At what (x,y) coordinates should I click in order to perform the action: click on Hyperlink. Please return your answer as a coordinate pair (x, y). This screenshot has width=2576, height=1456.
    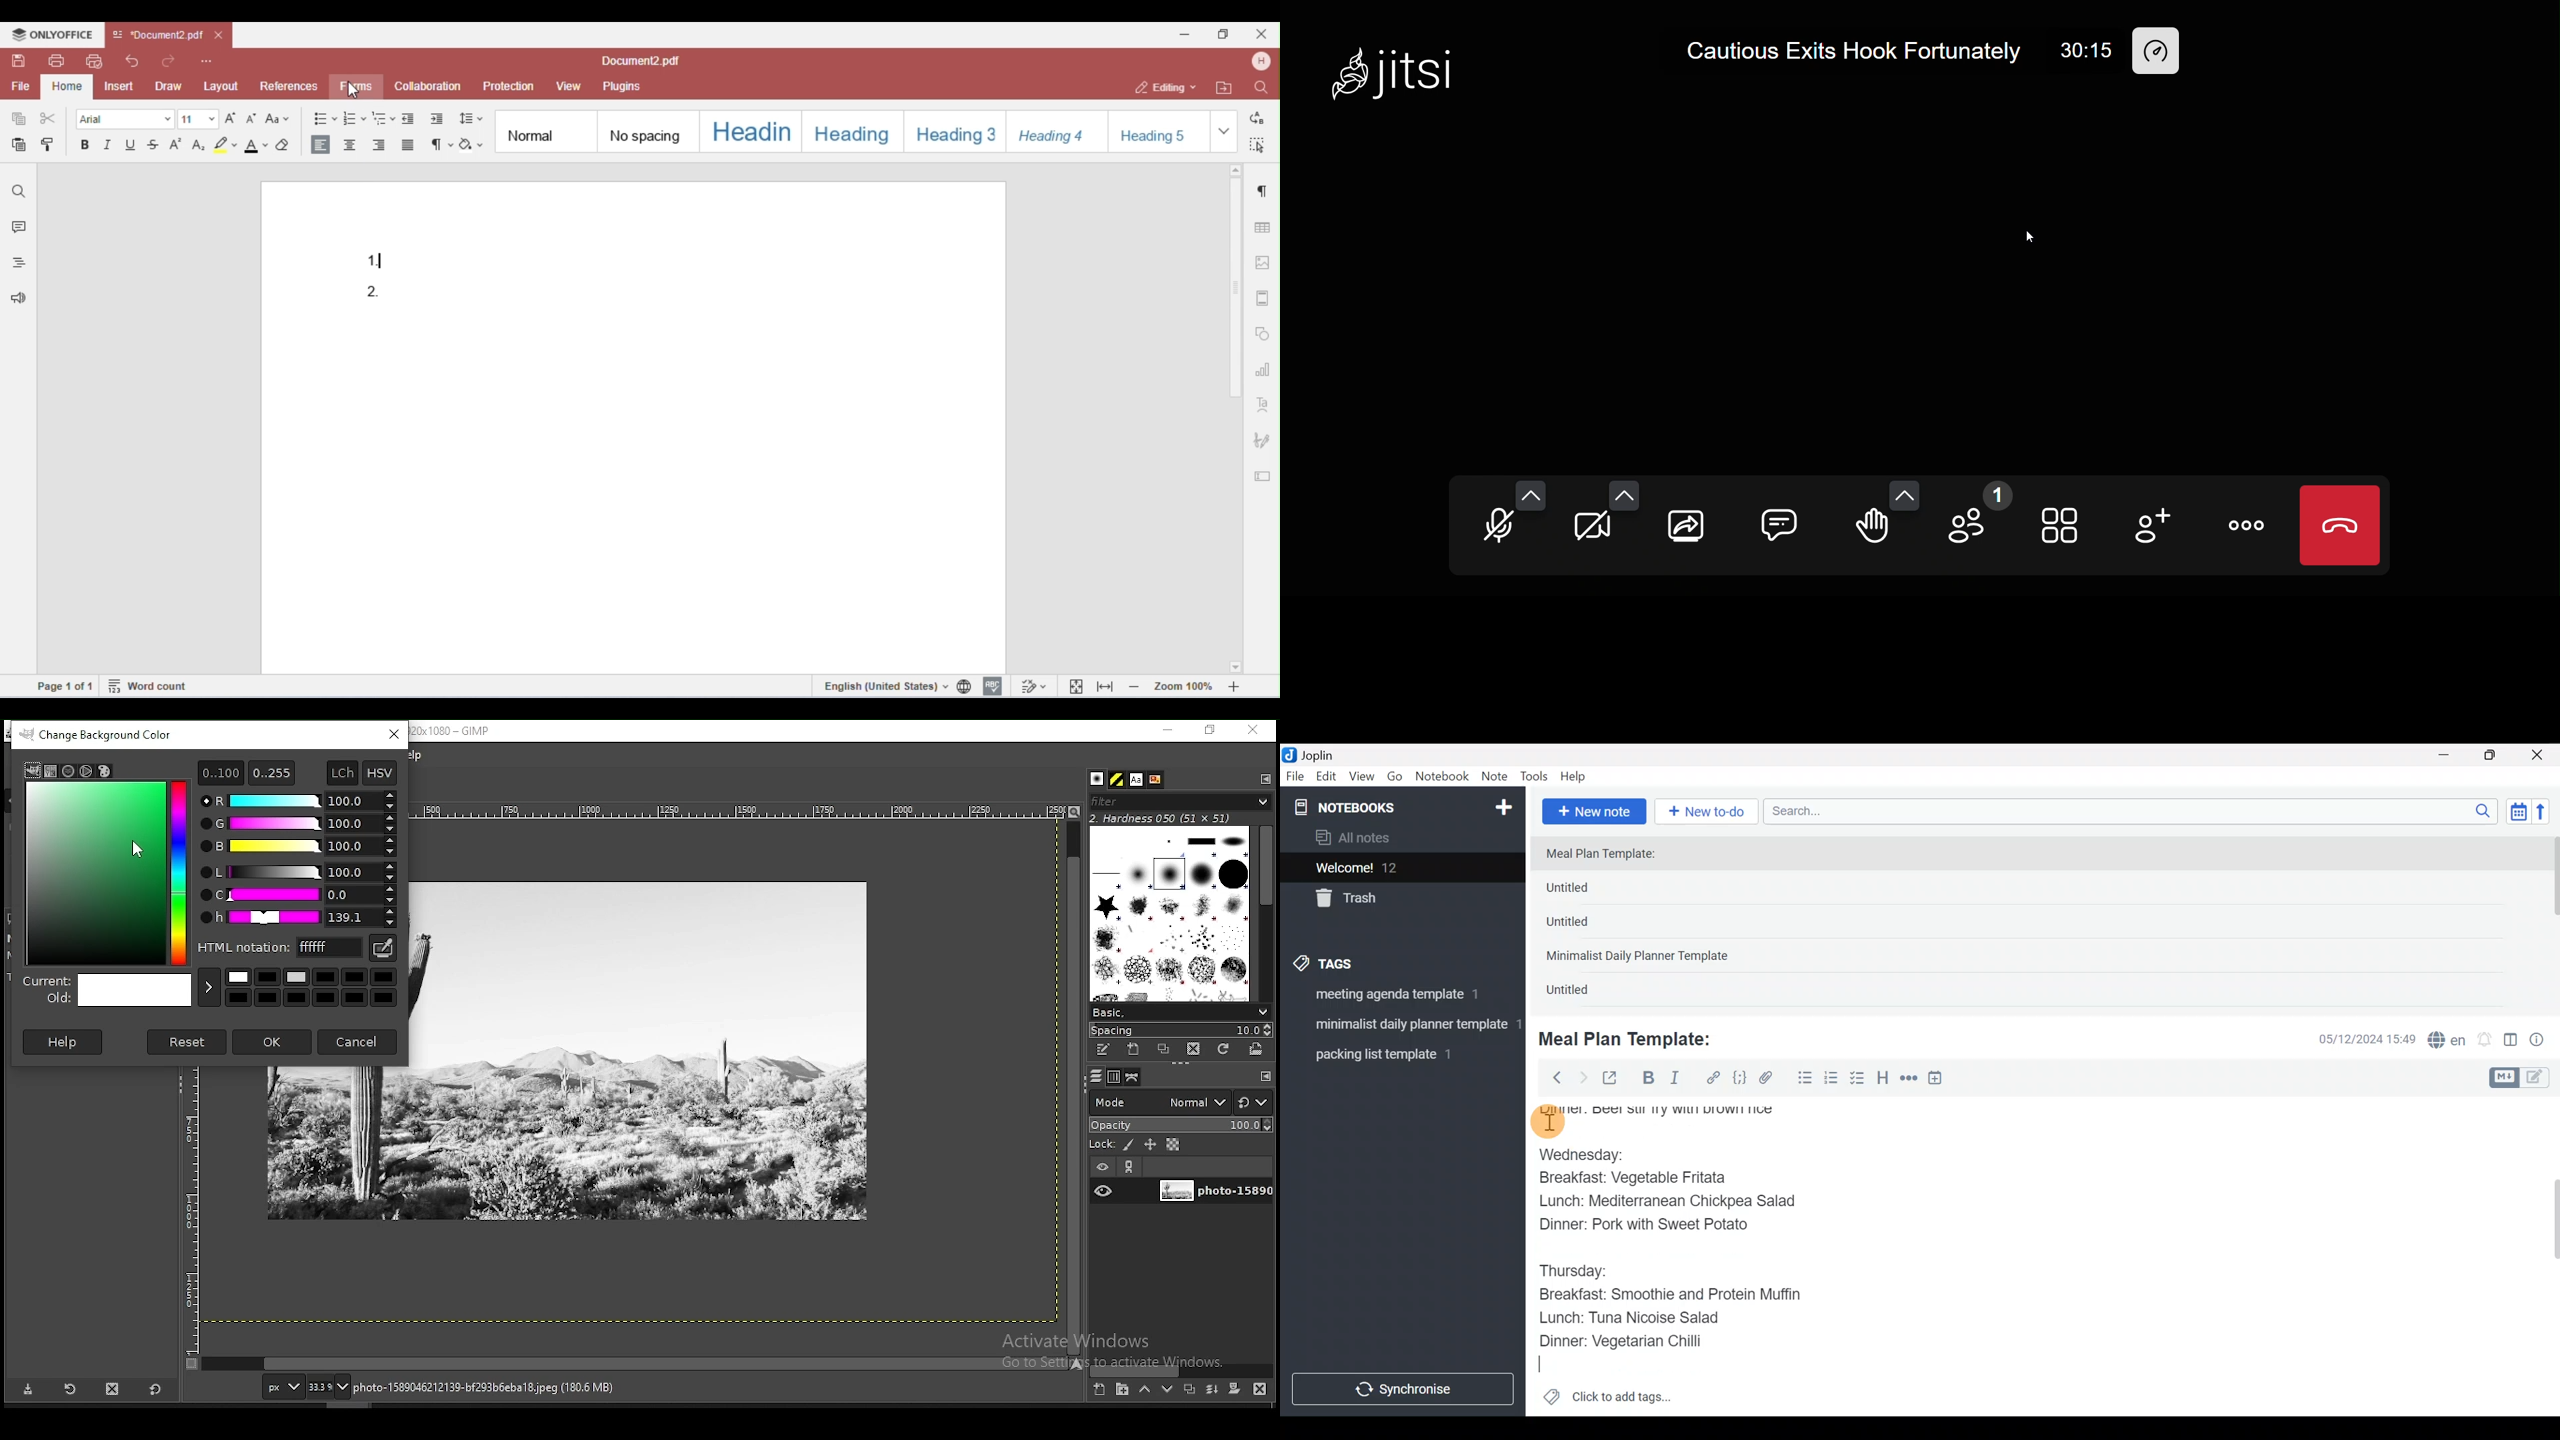
    Looking at the image, I should click on (1713, 1078).